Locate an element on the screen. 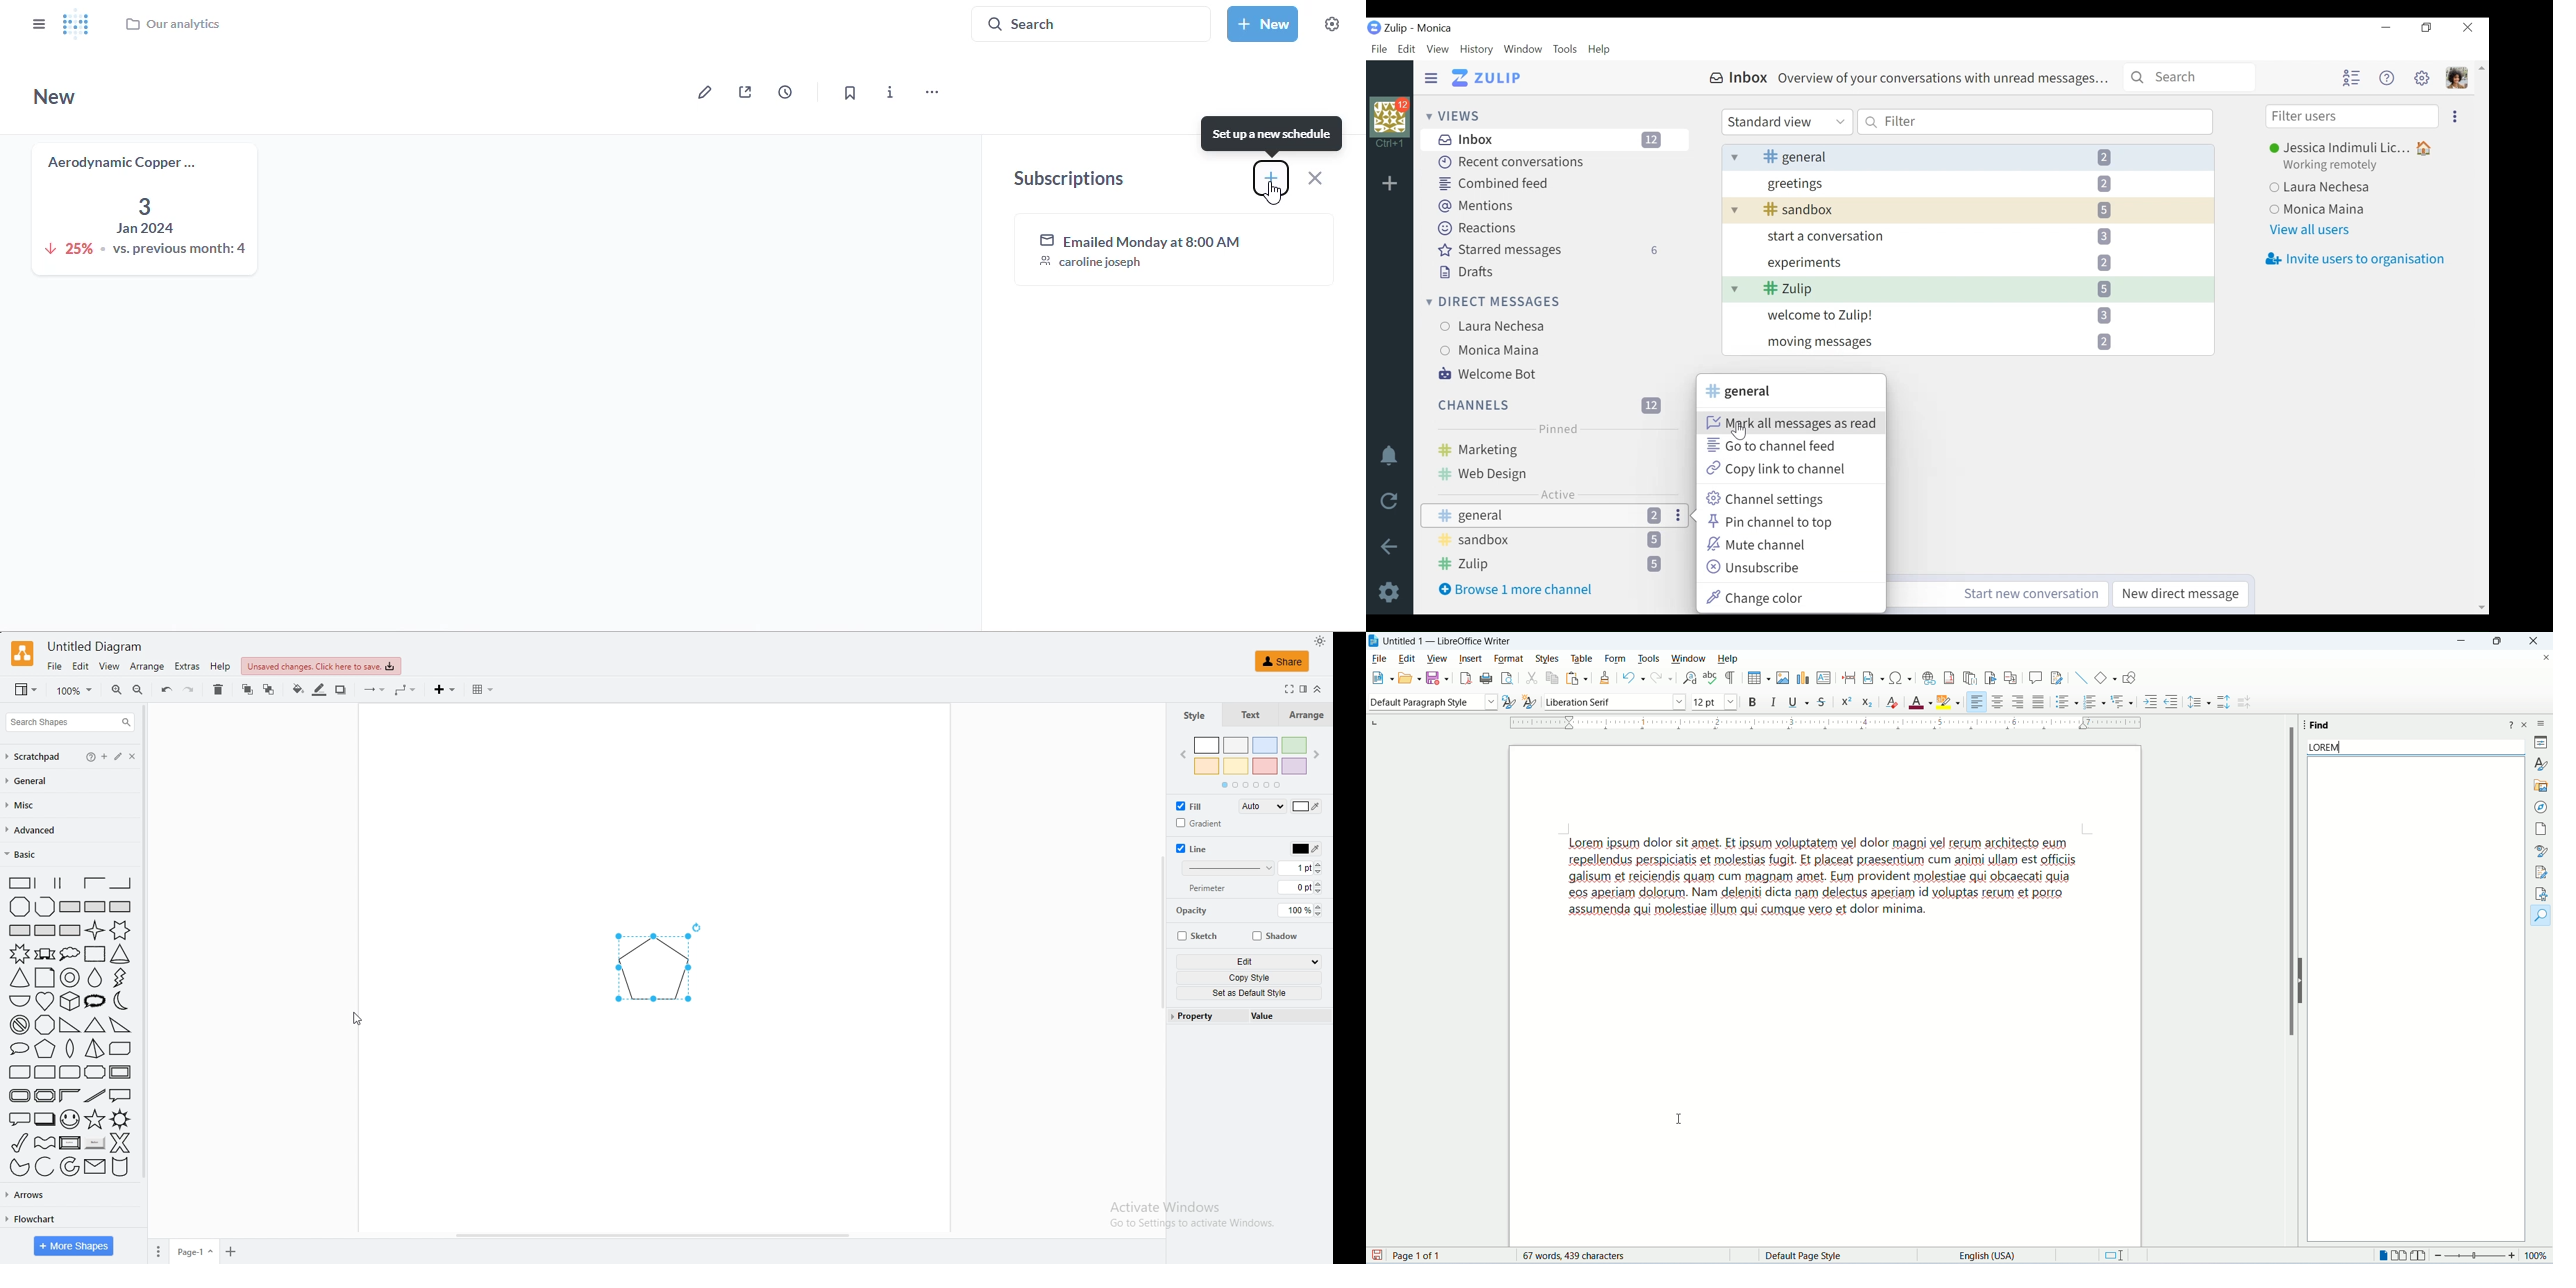  redo is located at coordinates (1661, 678).